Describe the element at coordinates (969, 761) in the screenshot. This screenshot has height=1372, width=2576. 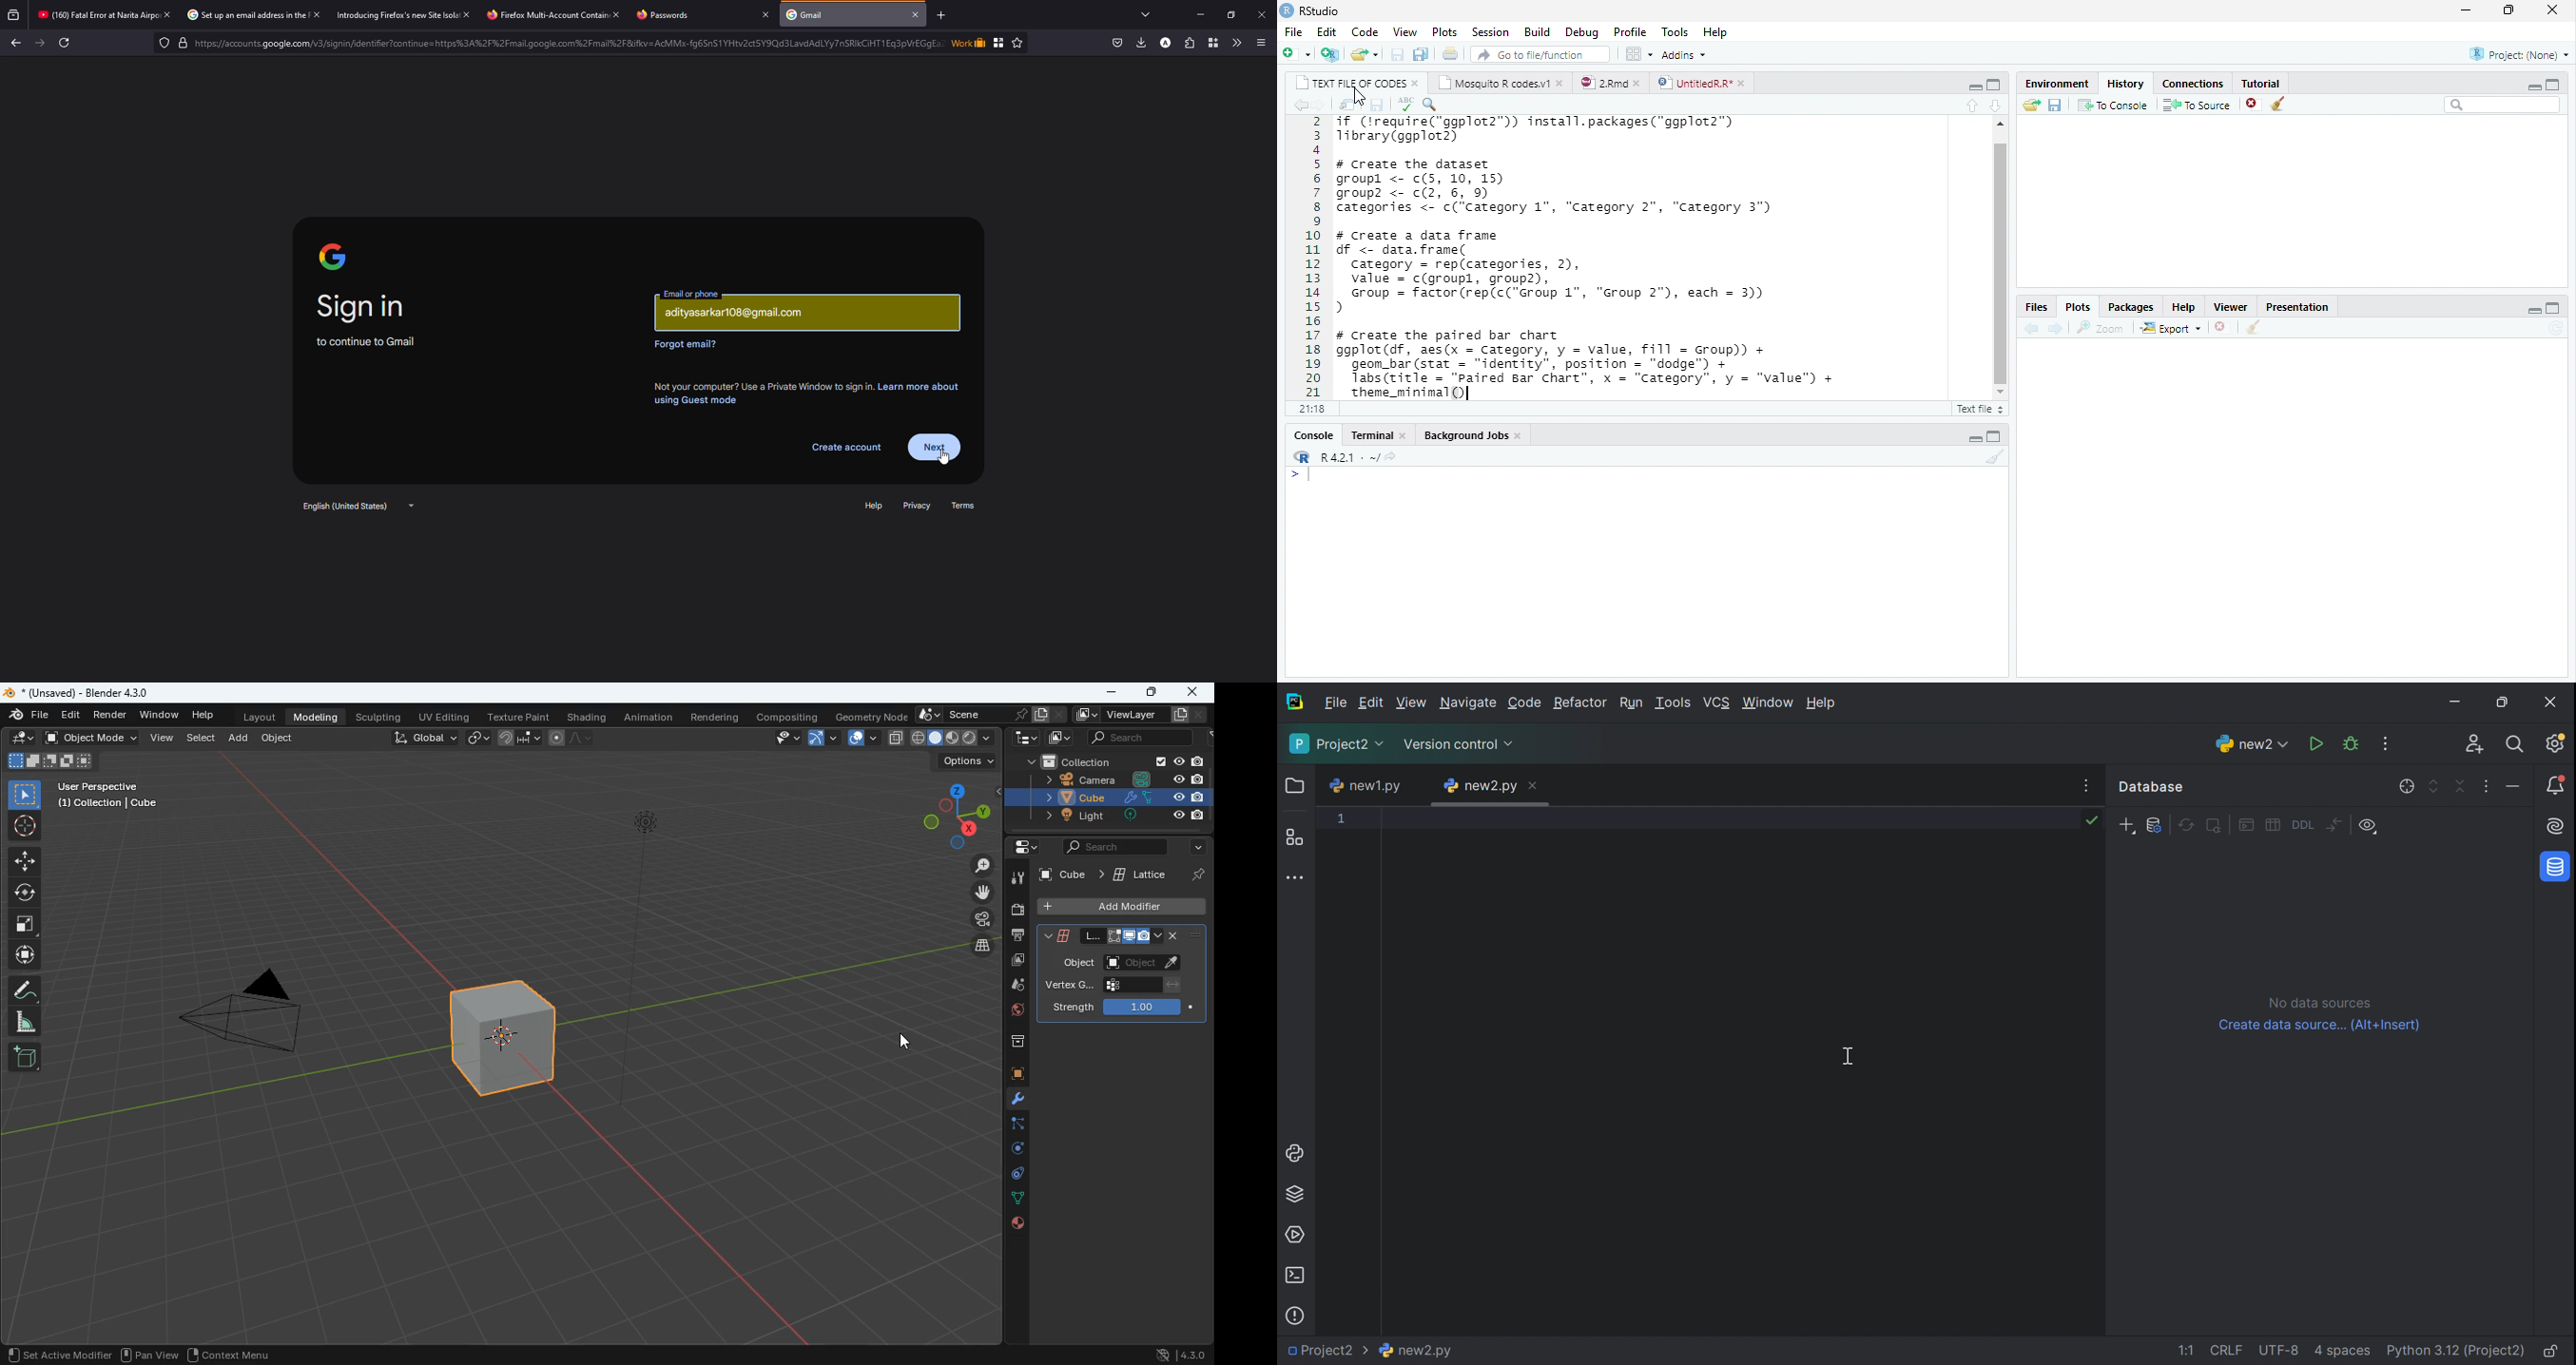
I see `options` at that location.